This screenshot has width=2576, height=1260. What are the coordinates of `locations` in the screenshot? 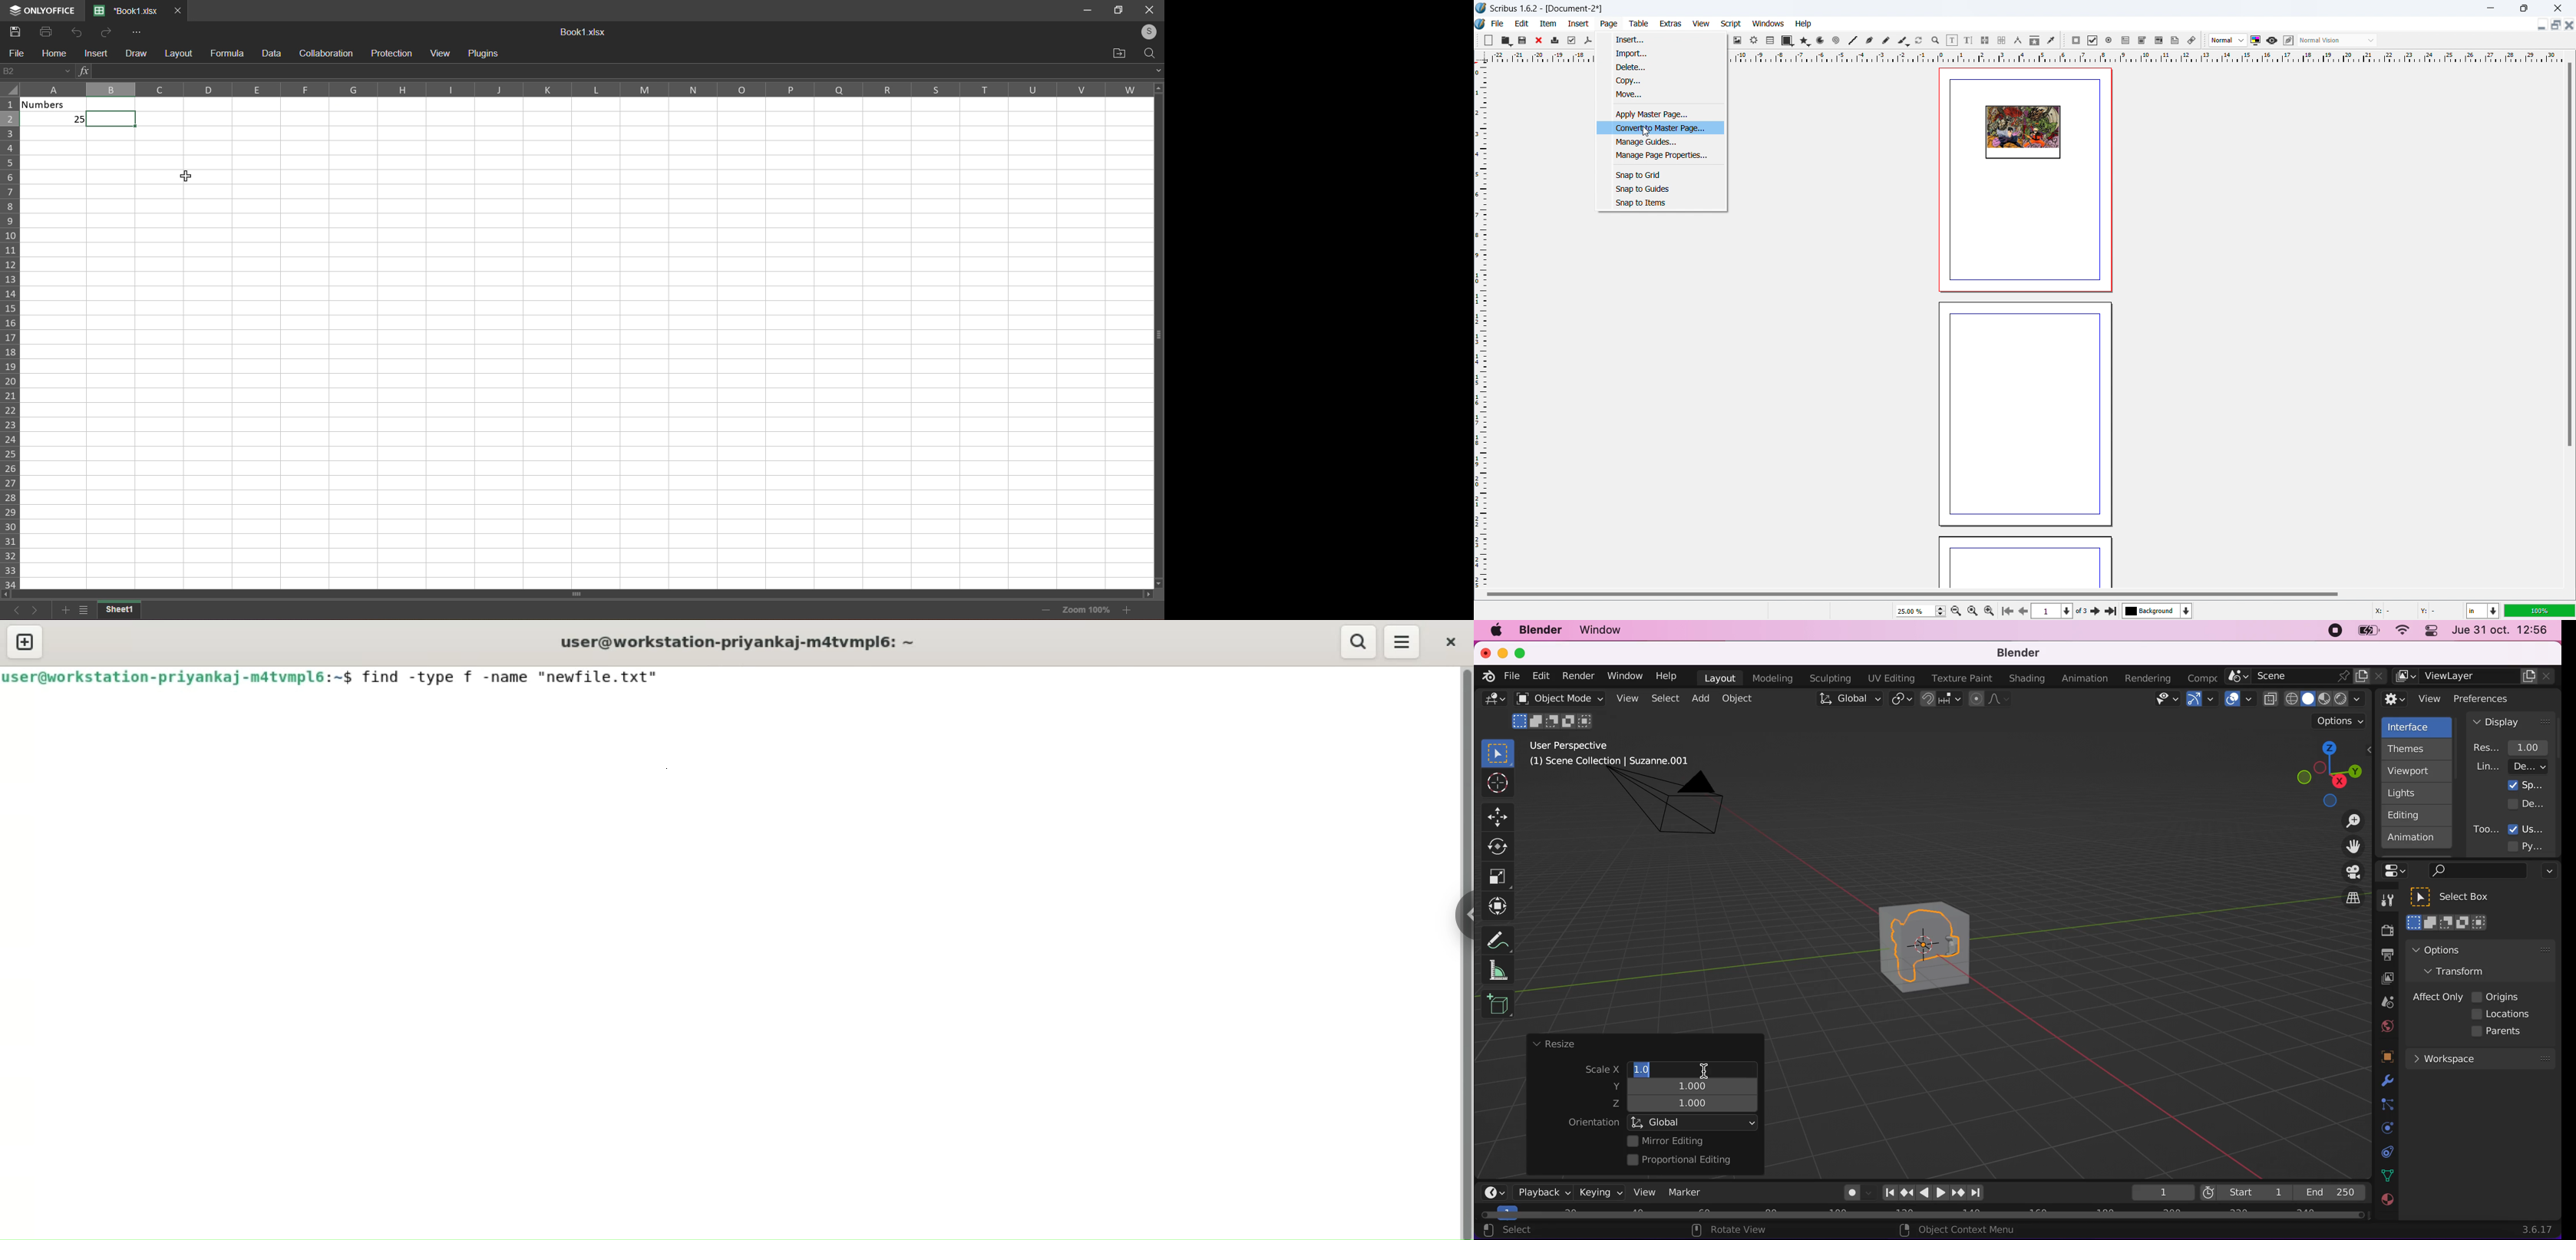 It's located at (2504, 1015).